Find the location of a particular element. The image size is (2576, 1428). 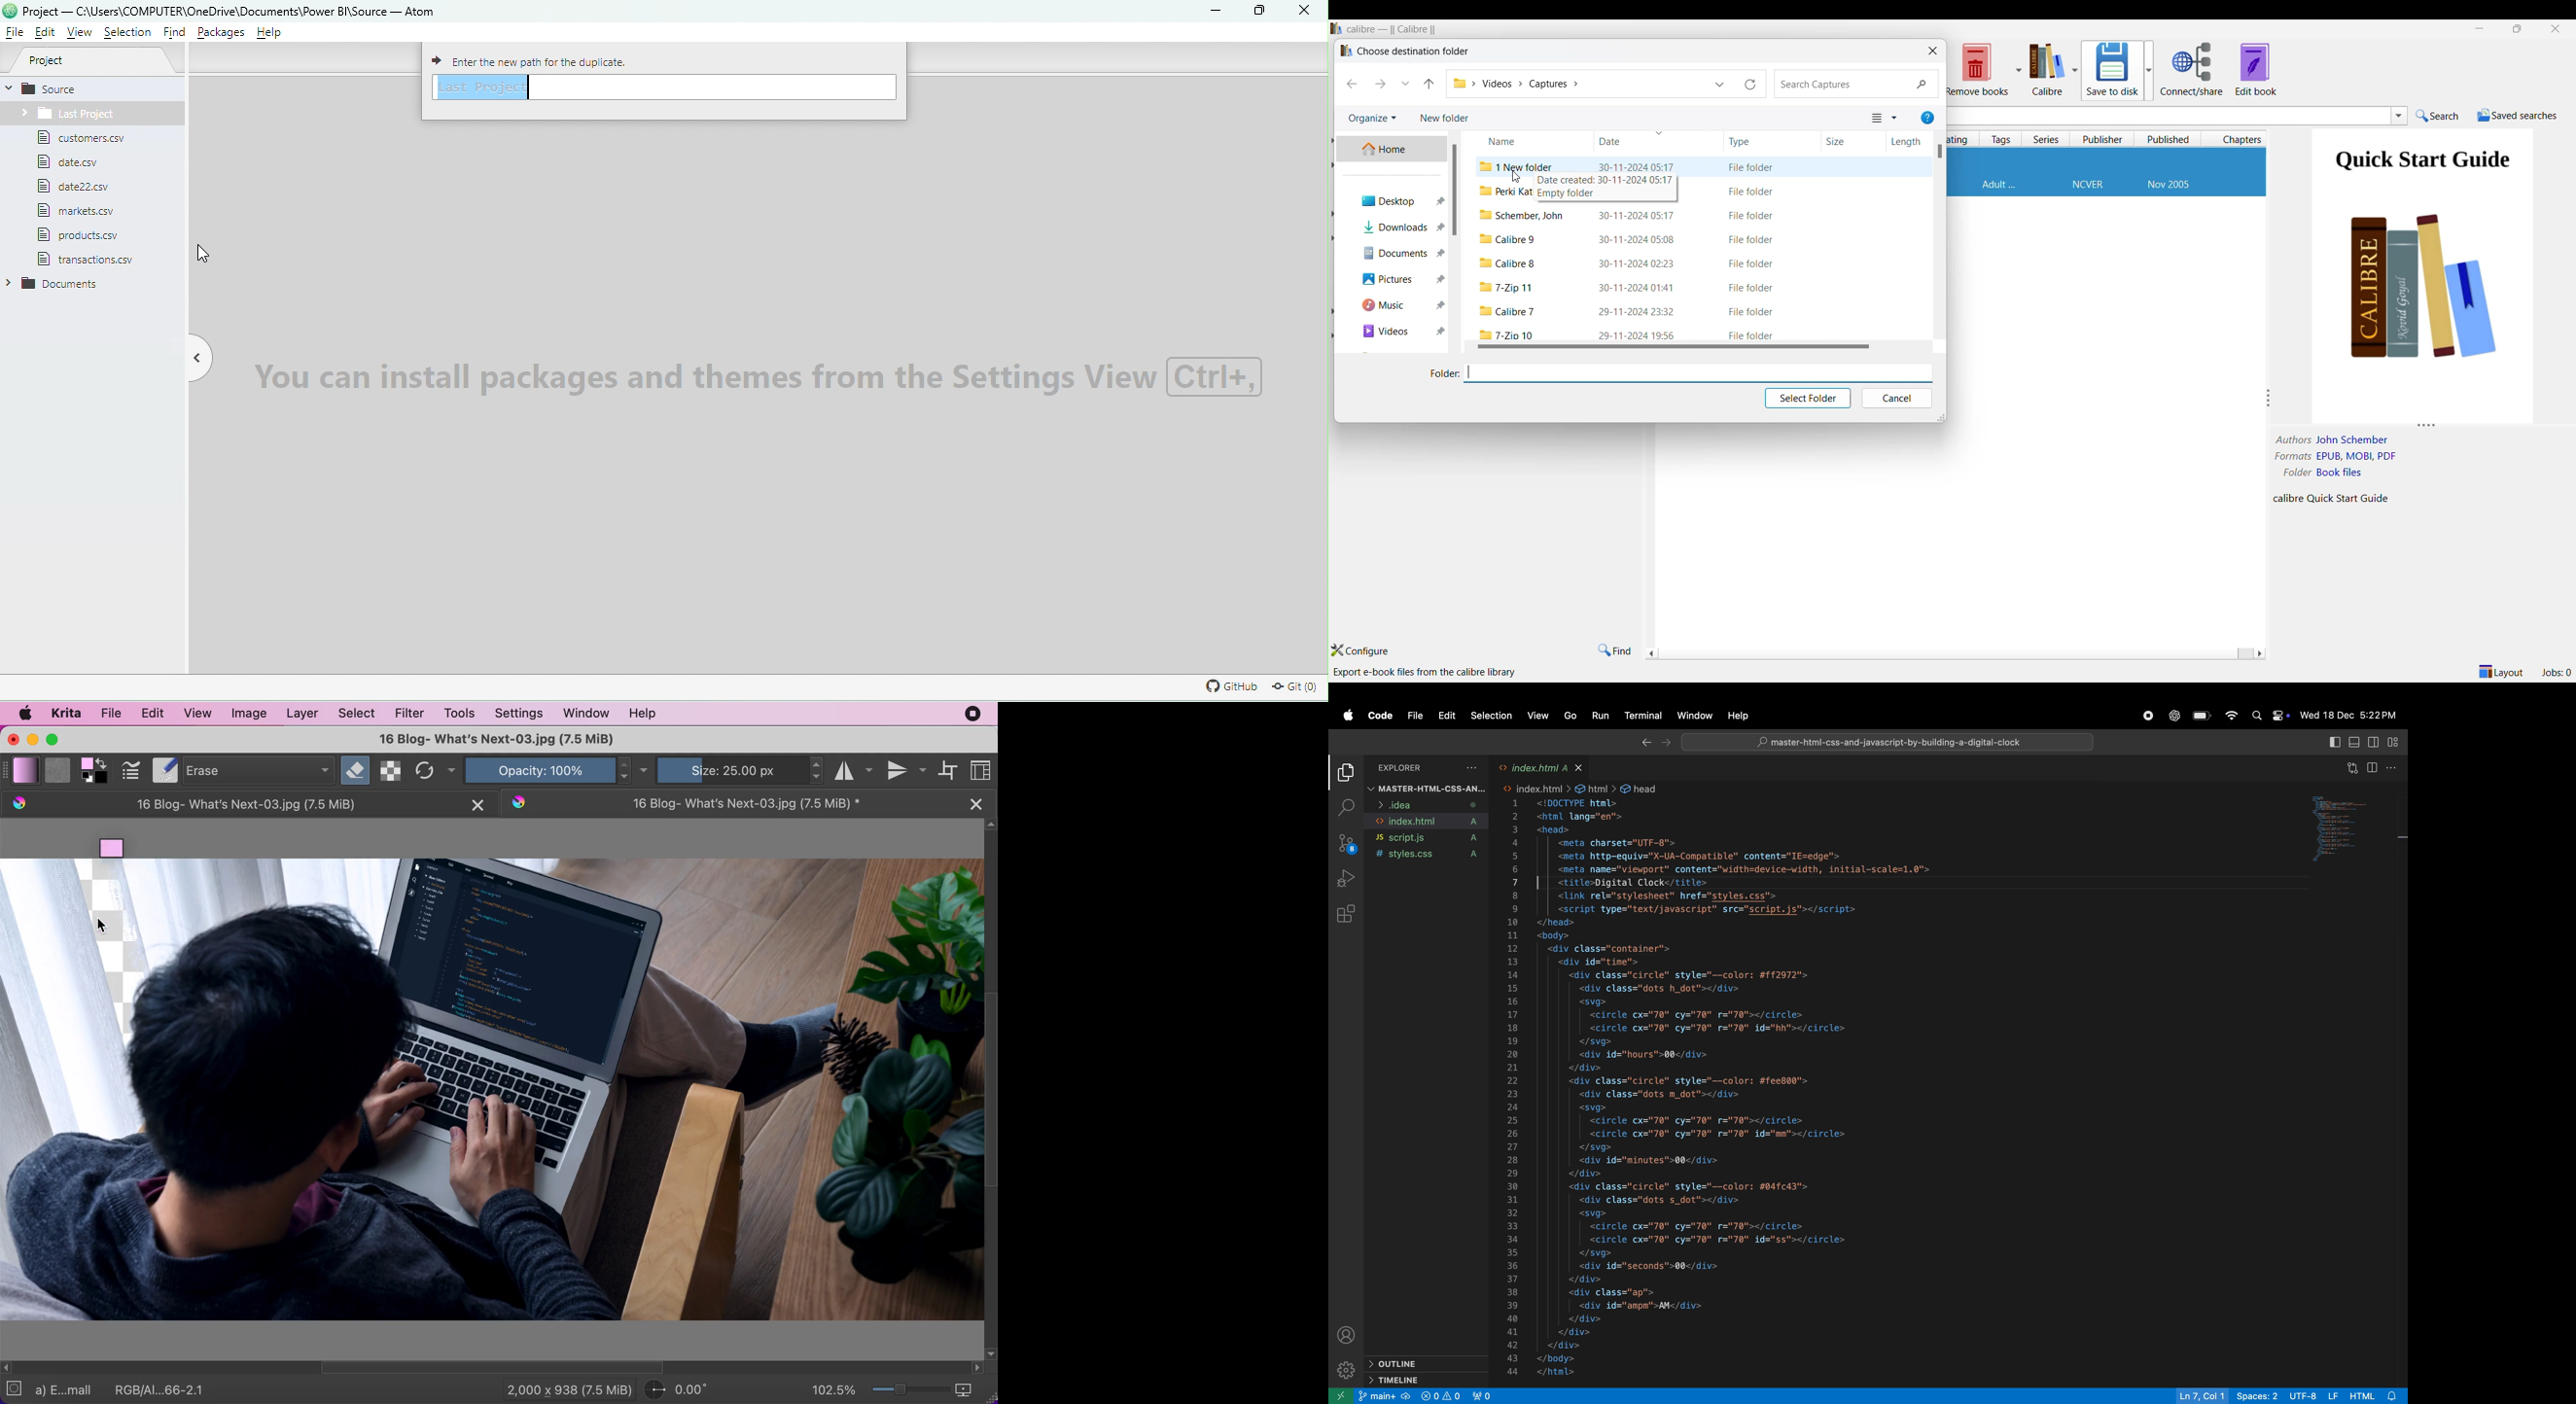

date is located at coordinates (1638, 287).